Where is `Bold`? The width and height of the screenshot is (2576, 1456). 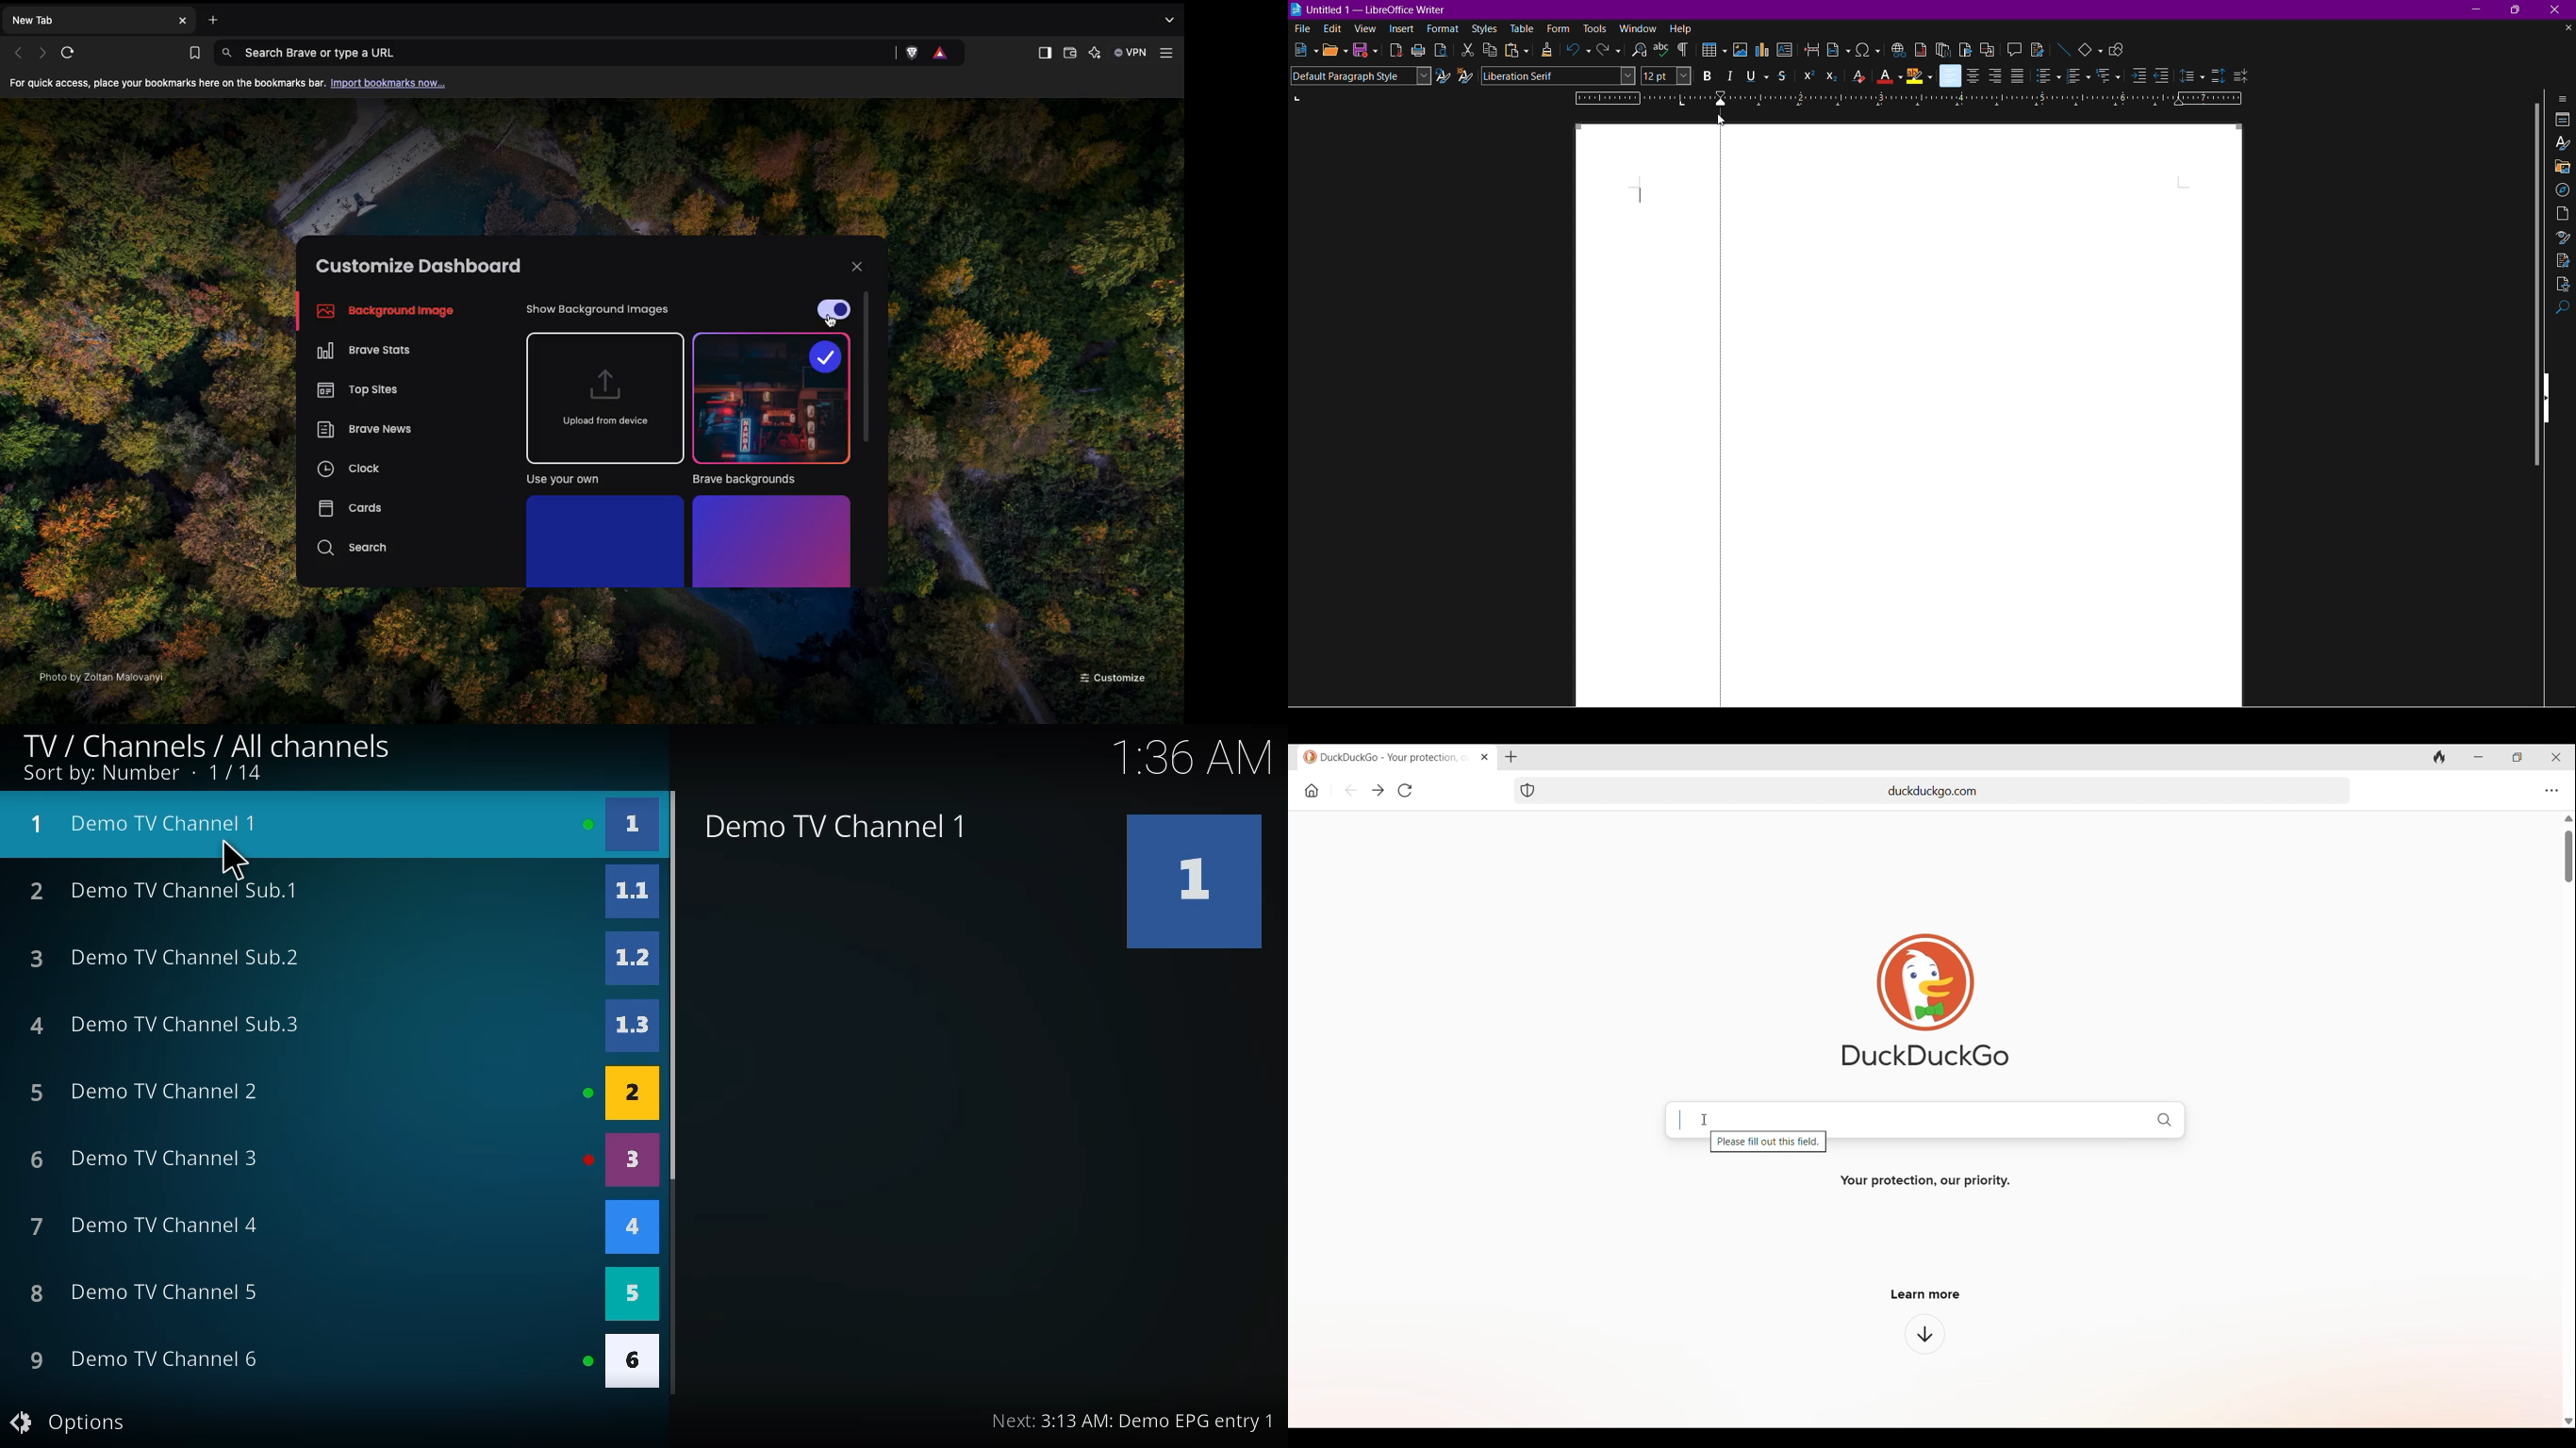 Bold is located at coordinates (1705, 76).